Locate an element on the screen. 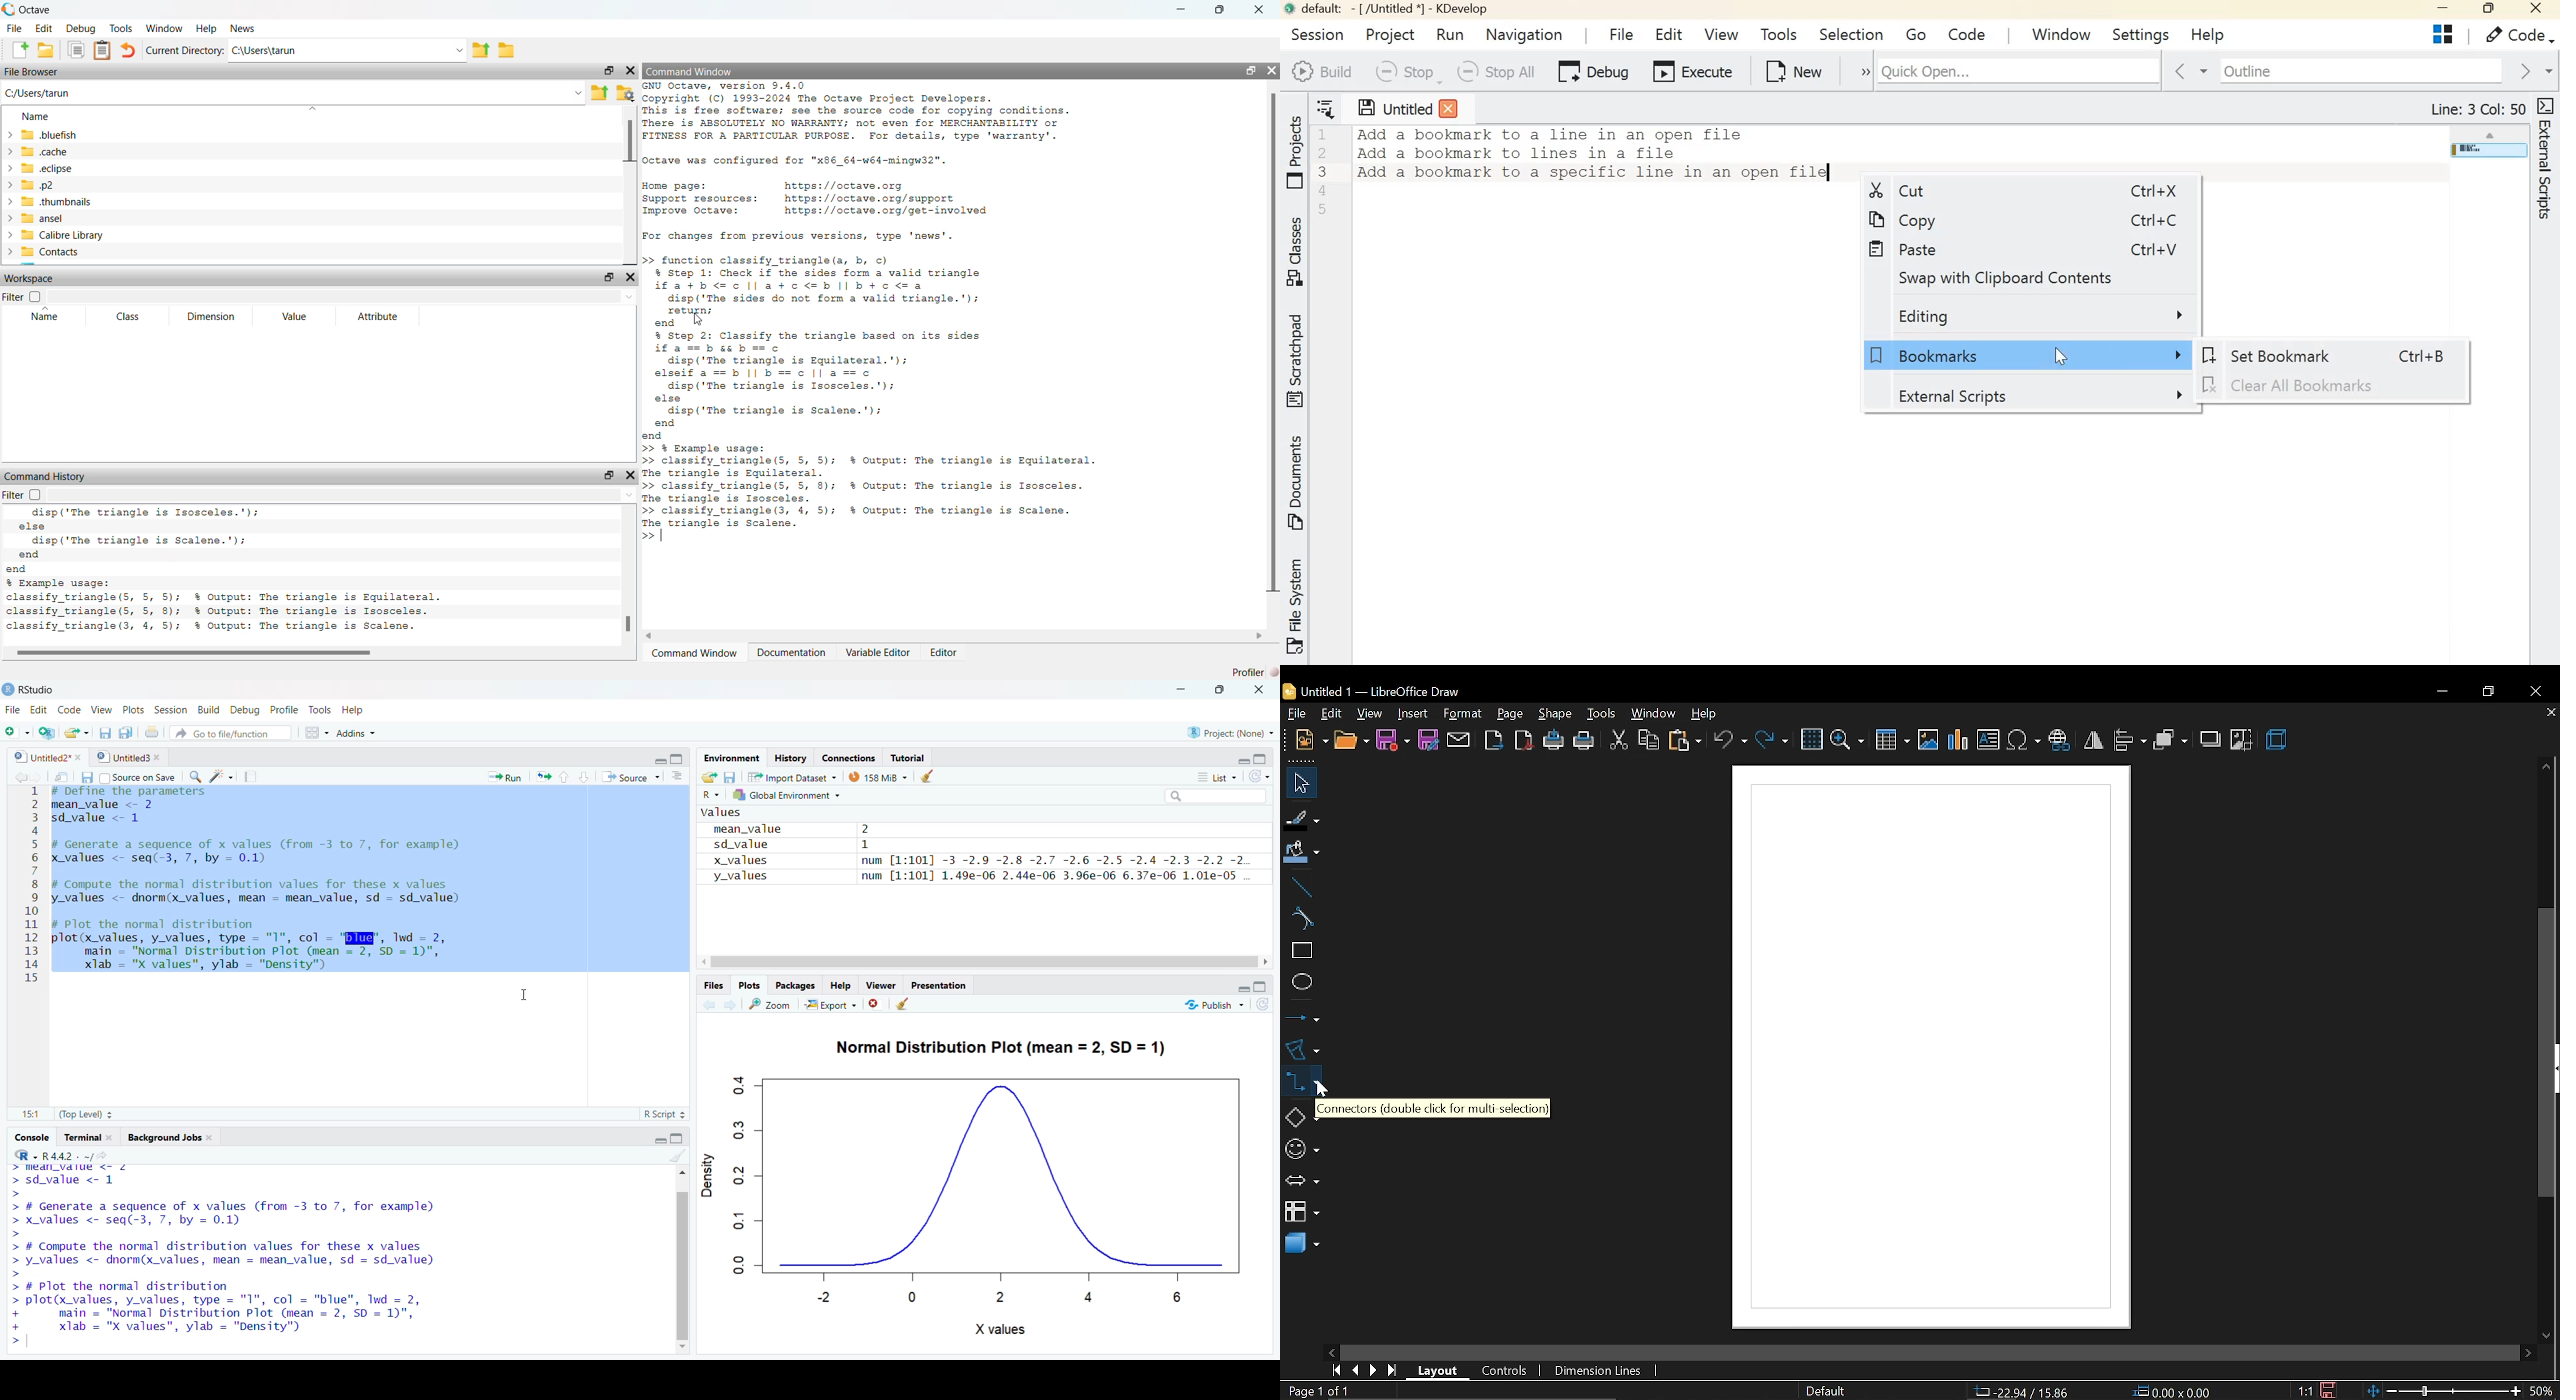 The width and height of the screenshot is (2576, 1400). Vertical scrollbar is located at coordinates (2547, 1054).